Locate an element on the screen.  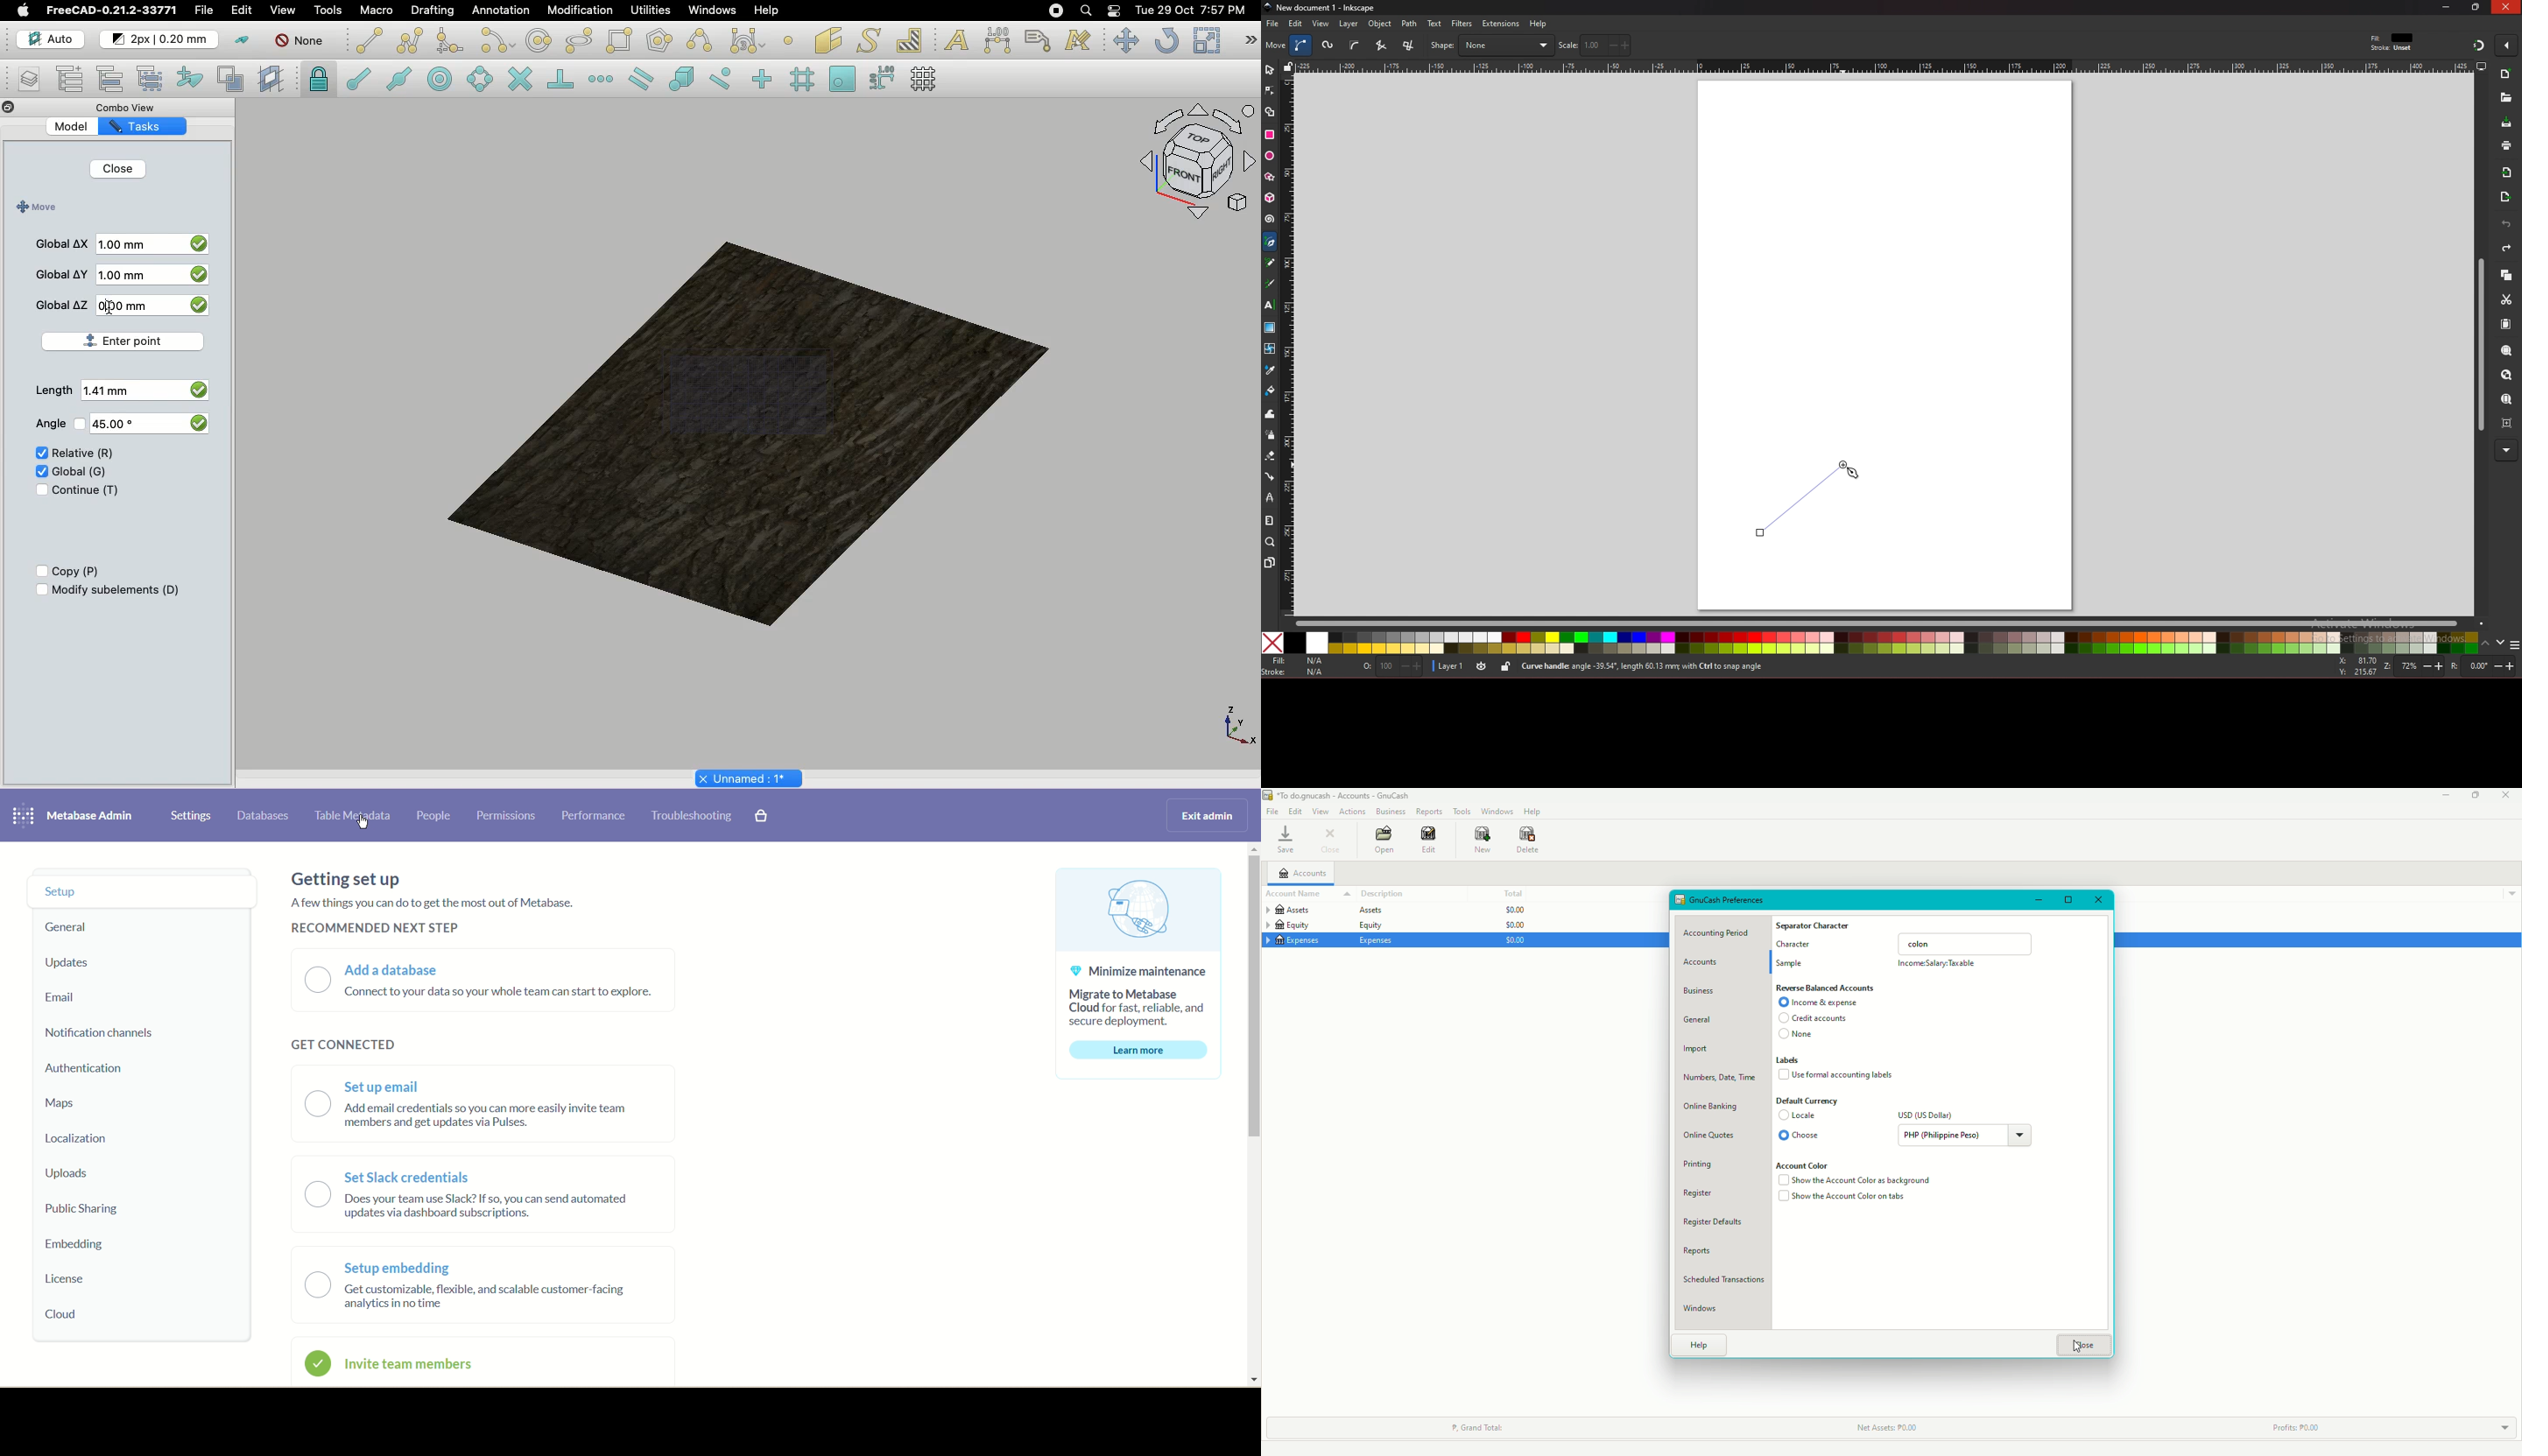
resize is located at coordinates (2477, 7).